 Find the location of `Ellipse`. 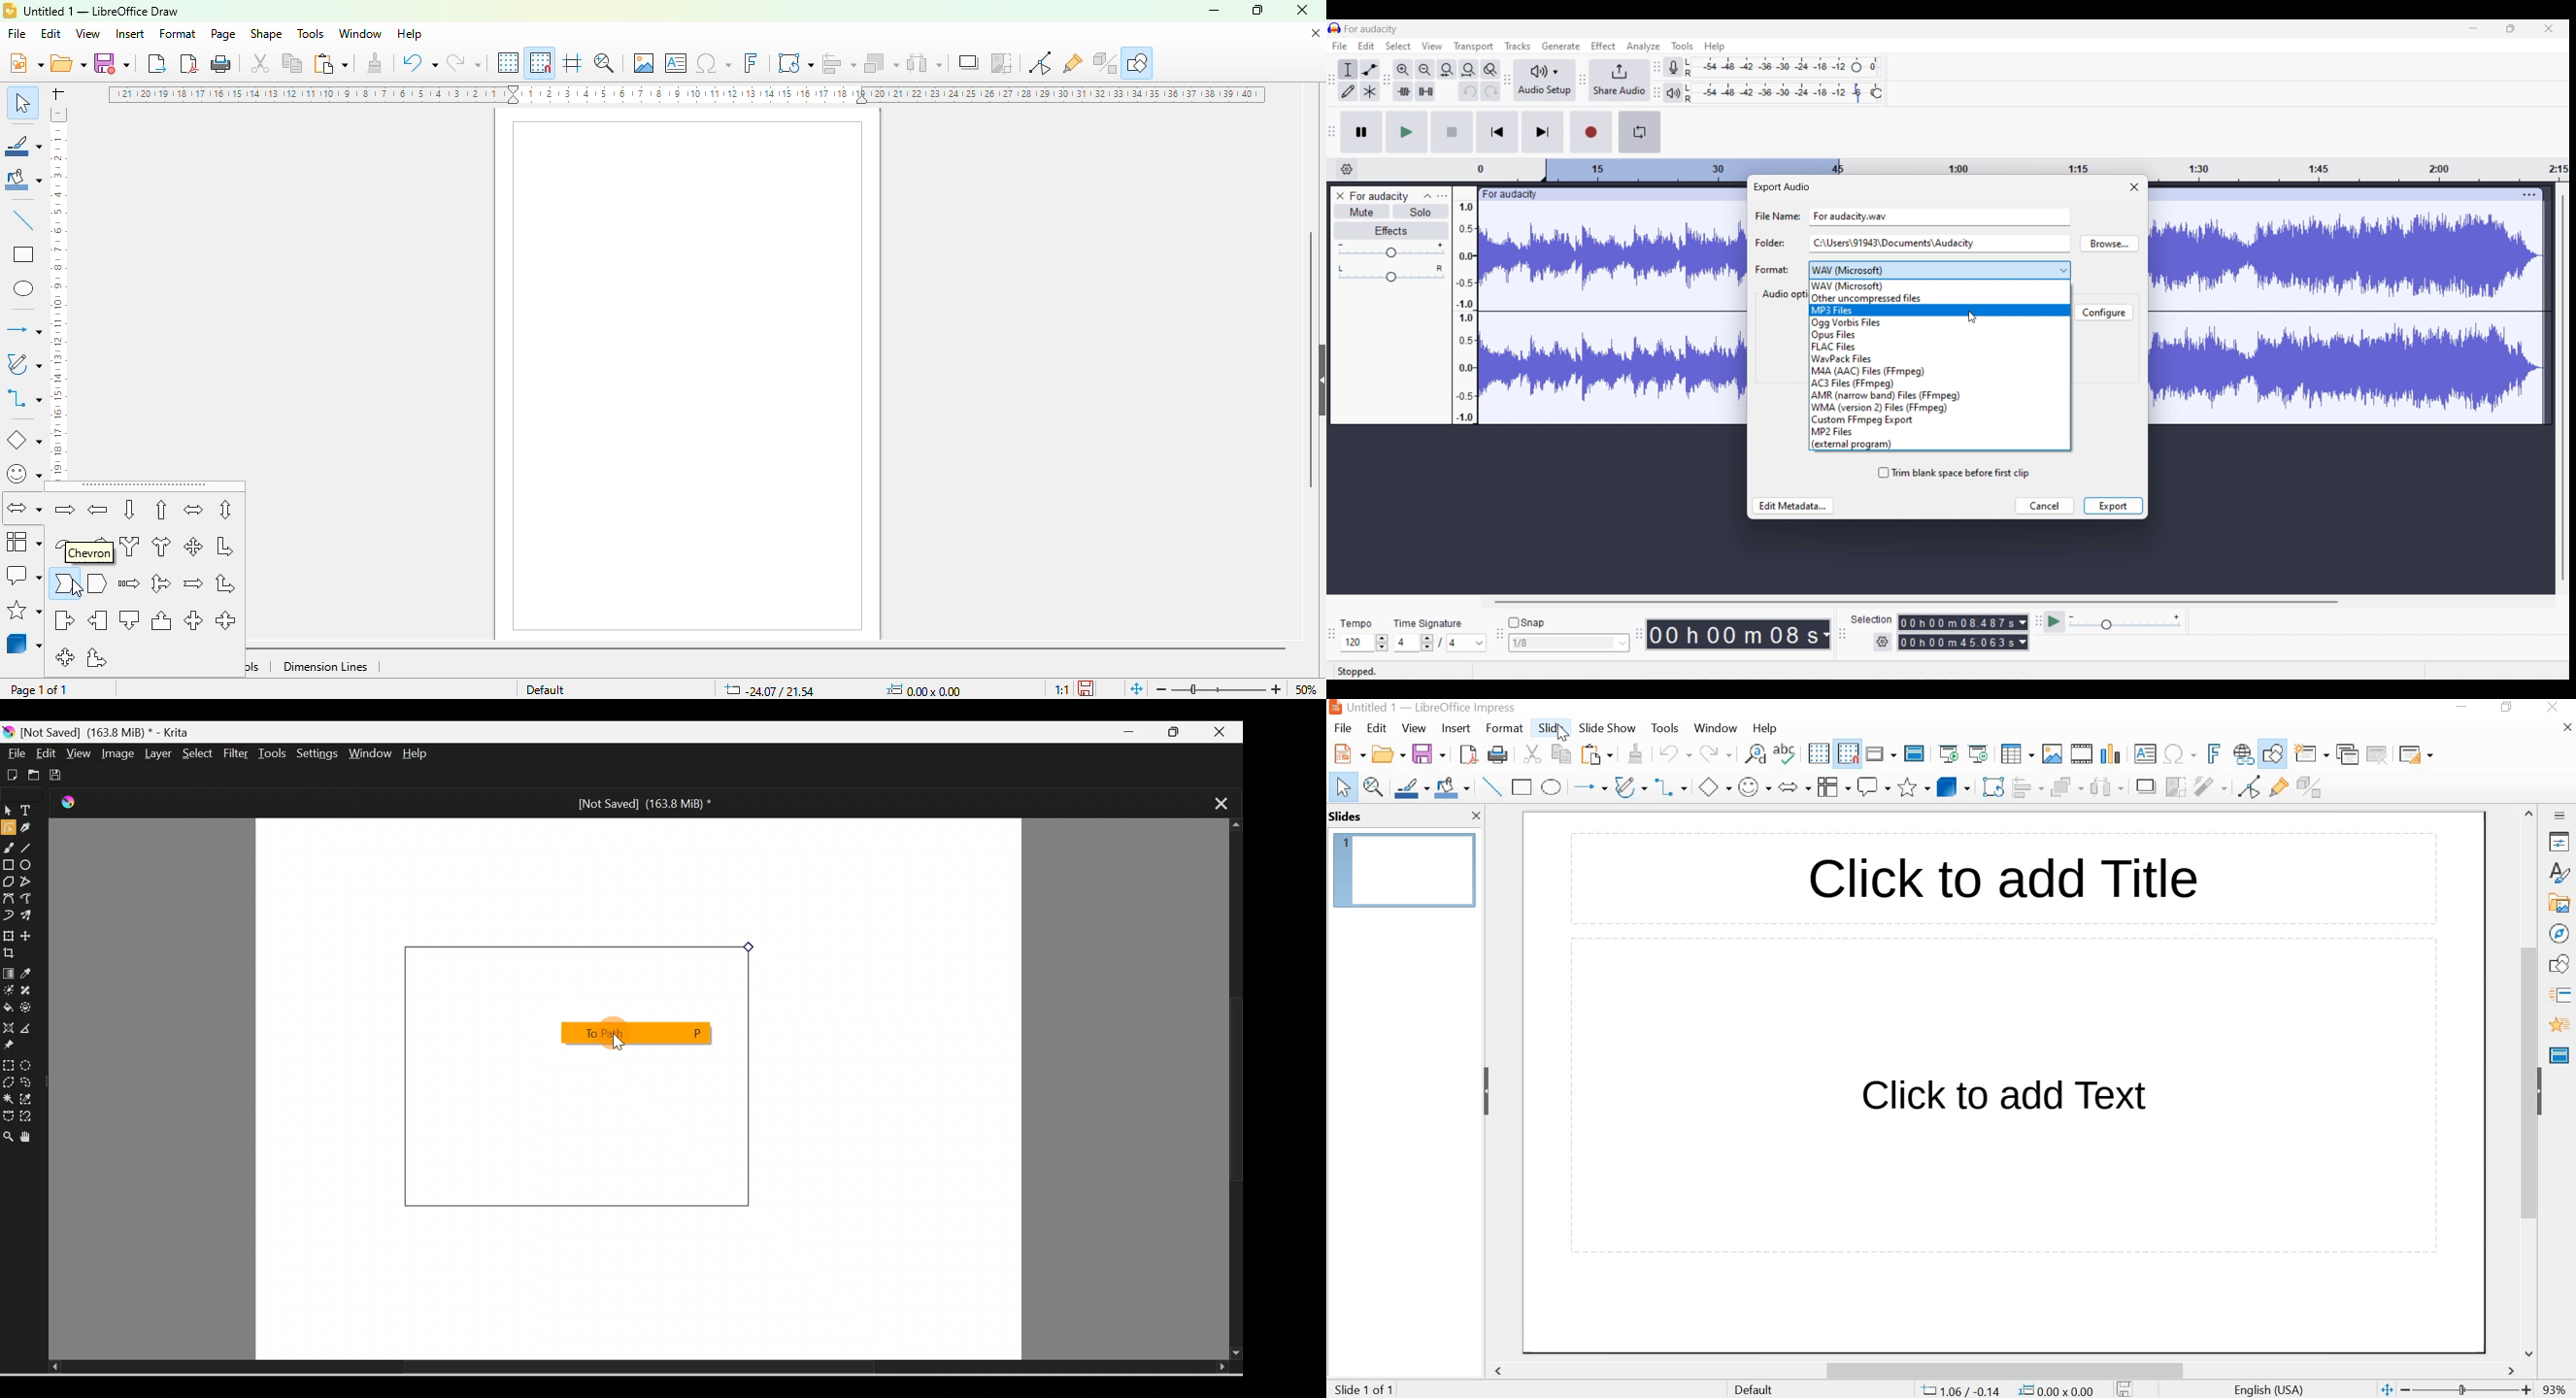

Ellipse is located at coordinates (1552, 787).